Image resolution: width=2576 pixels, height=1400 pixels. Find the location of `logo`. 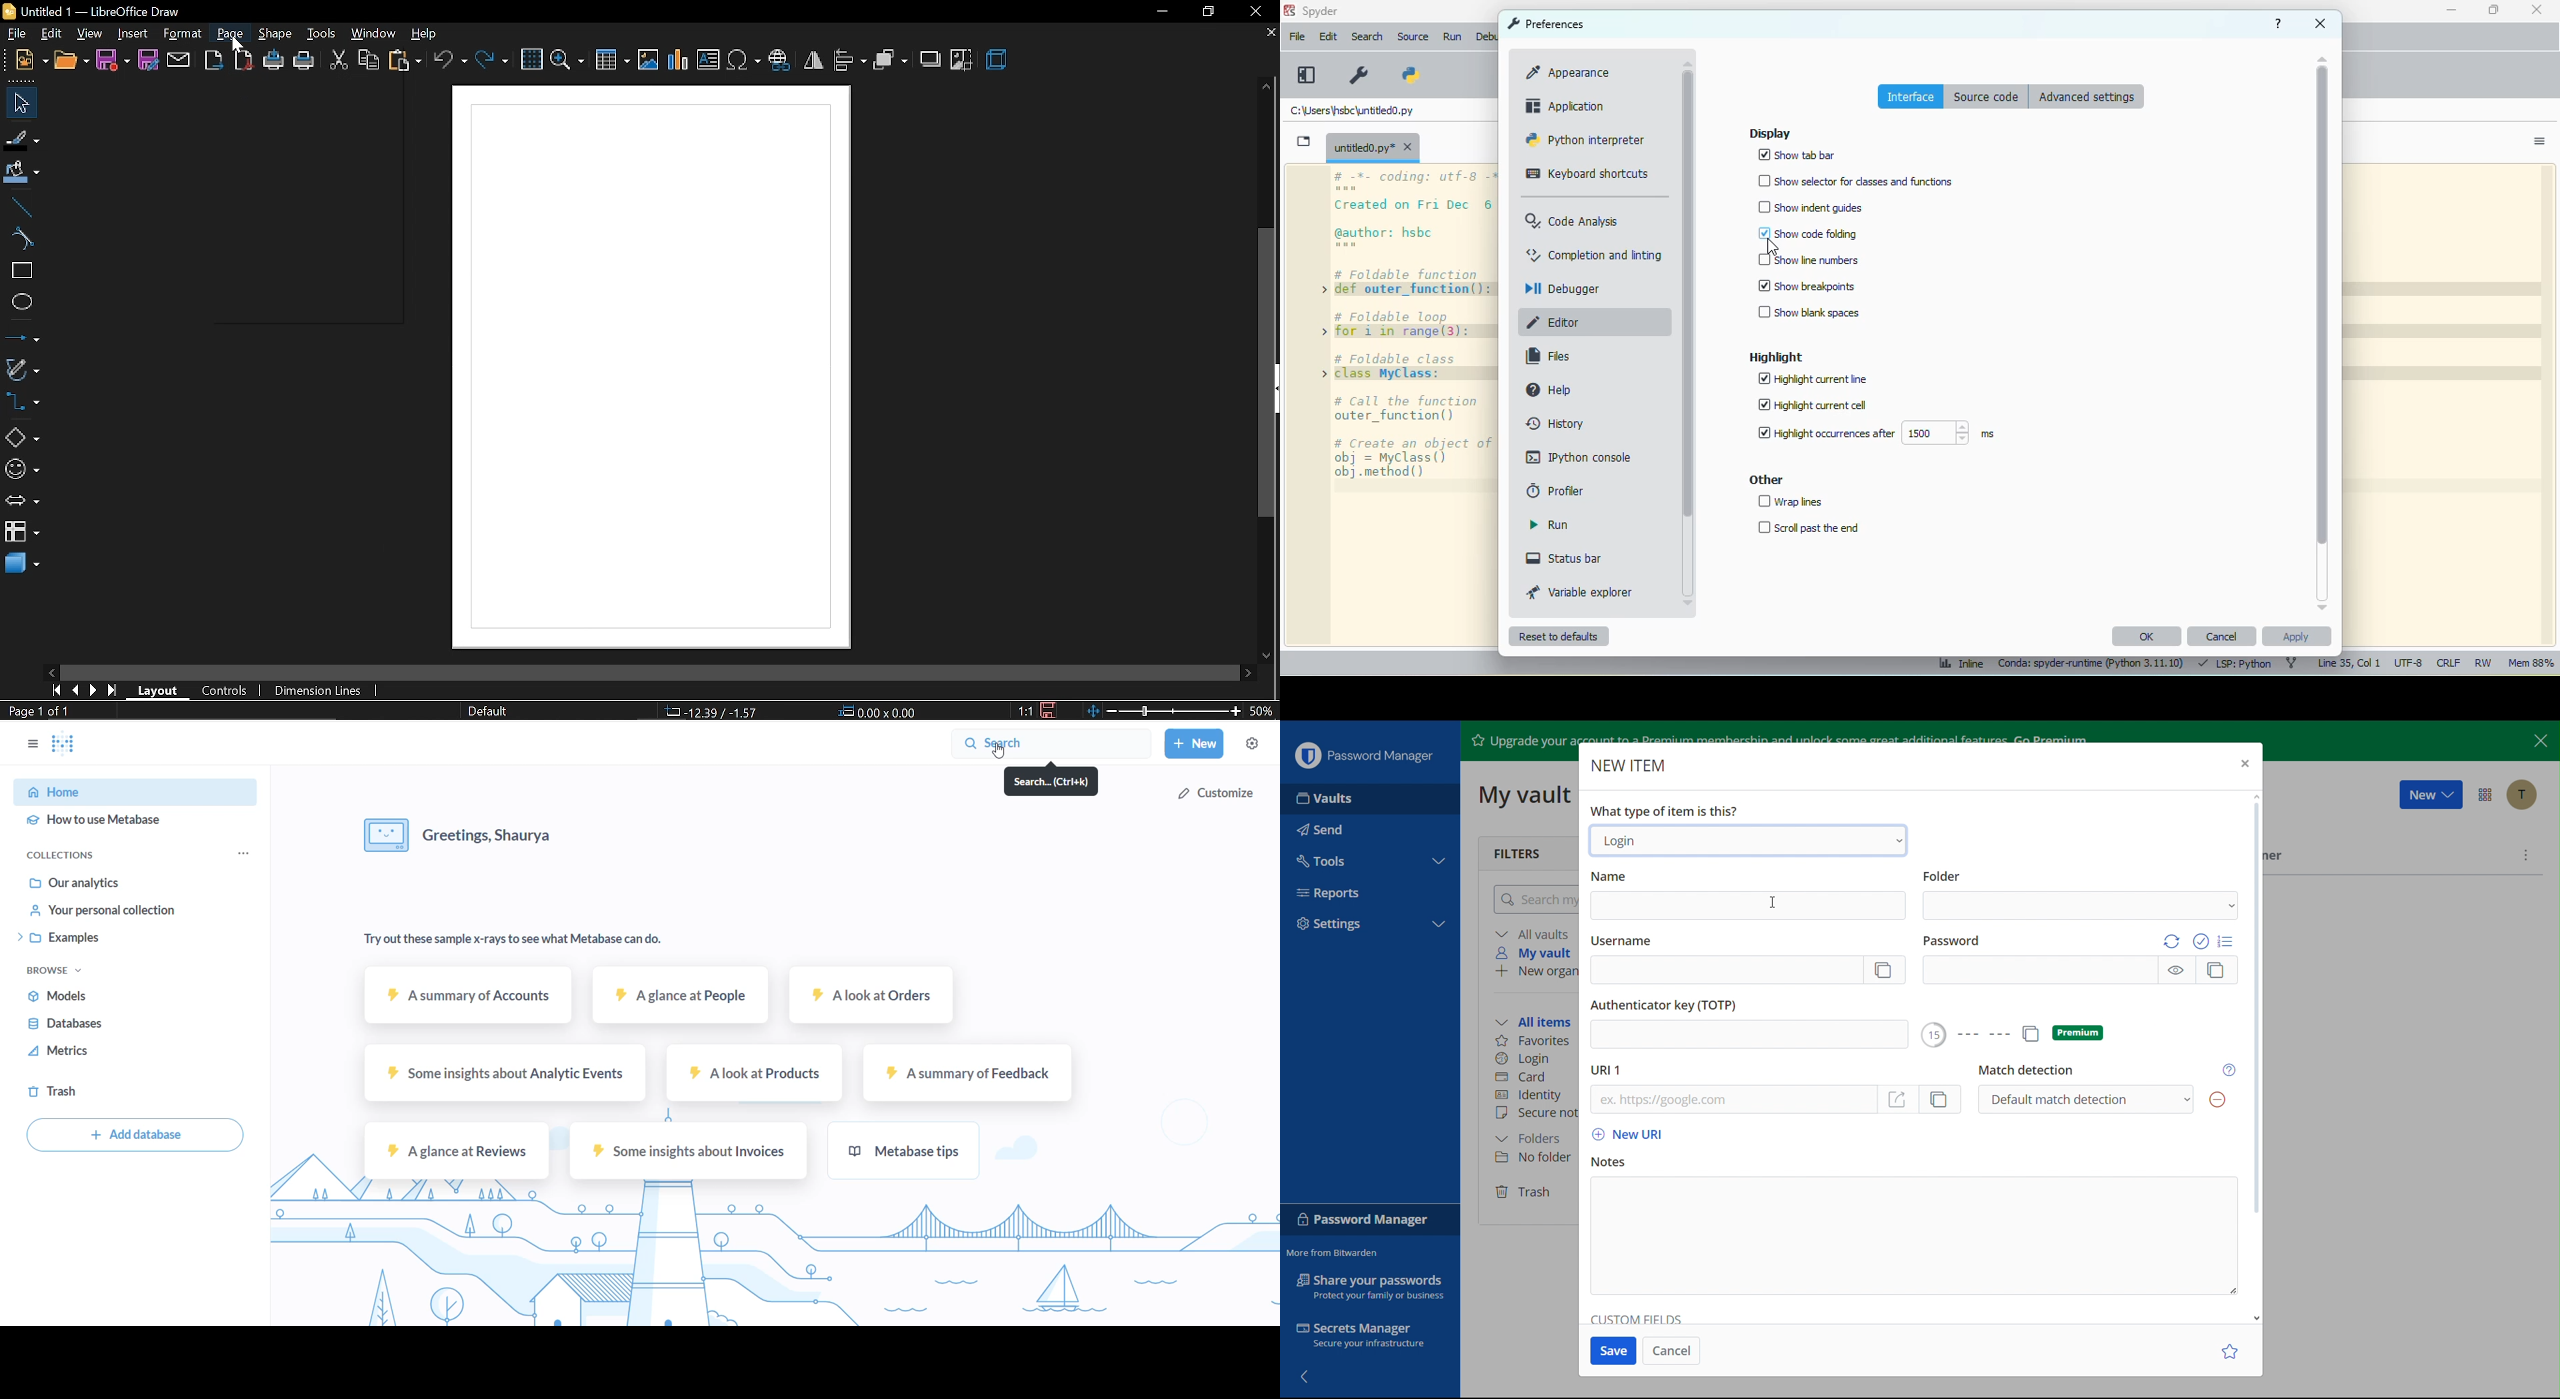

logo is located at coordinates (1289, 10).